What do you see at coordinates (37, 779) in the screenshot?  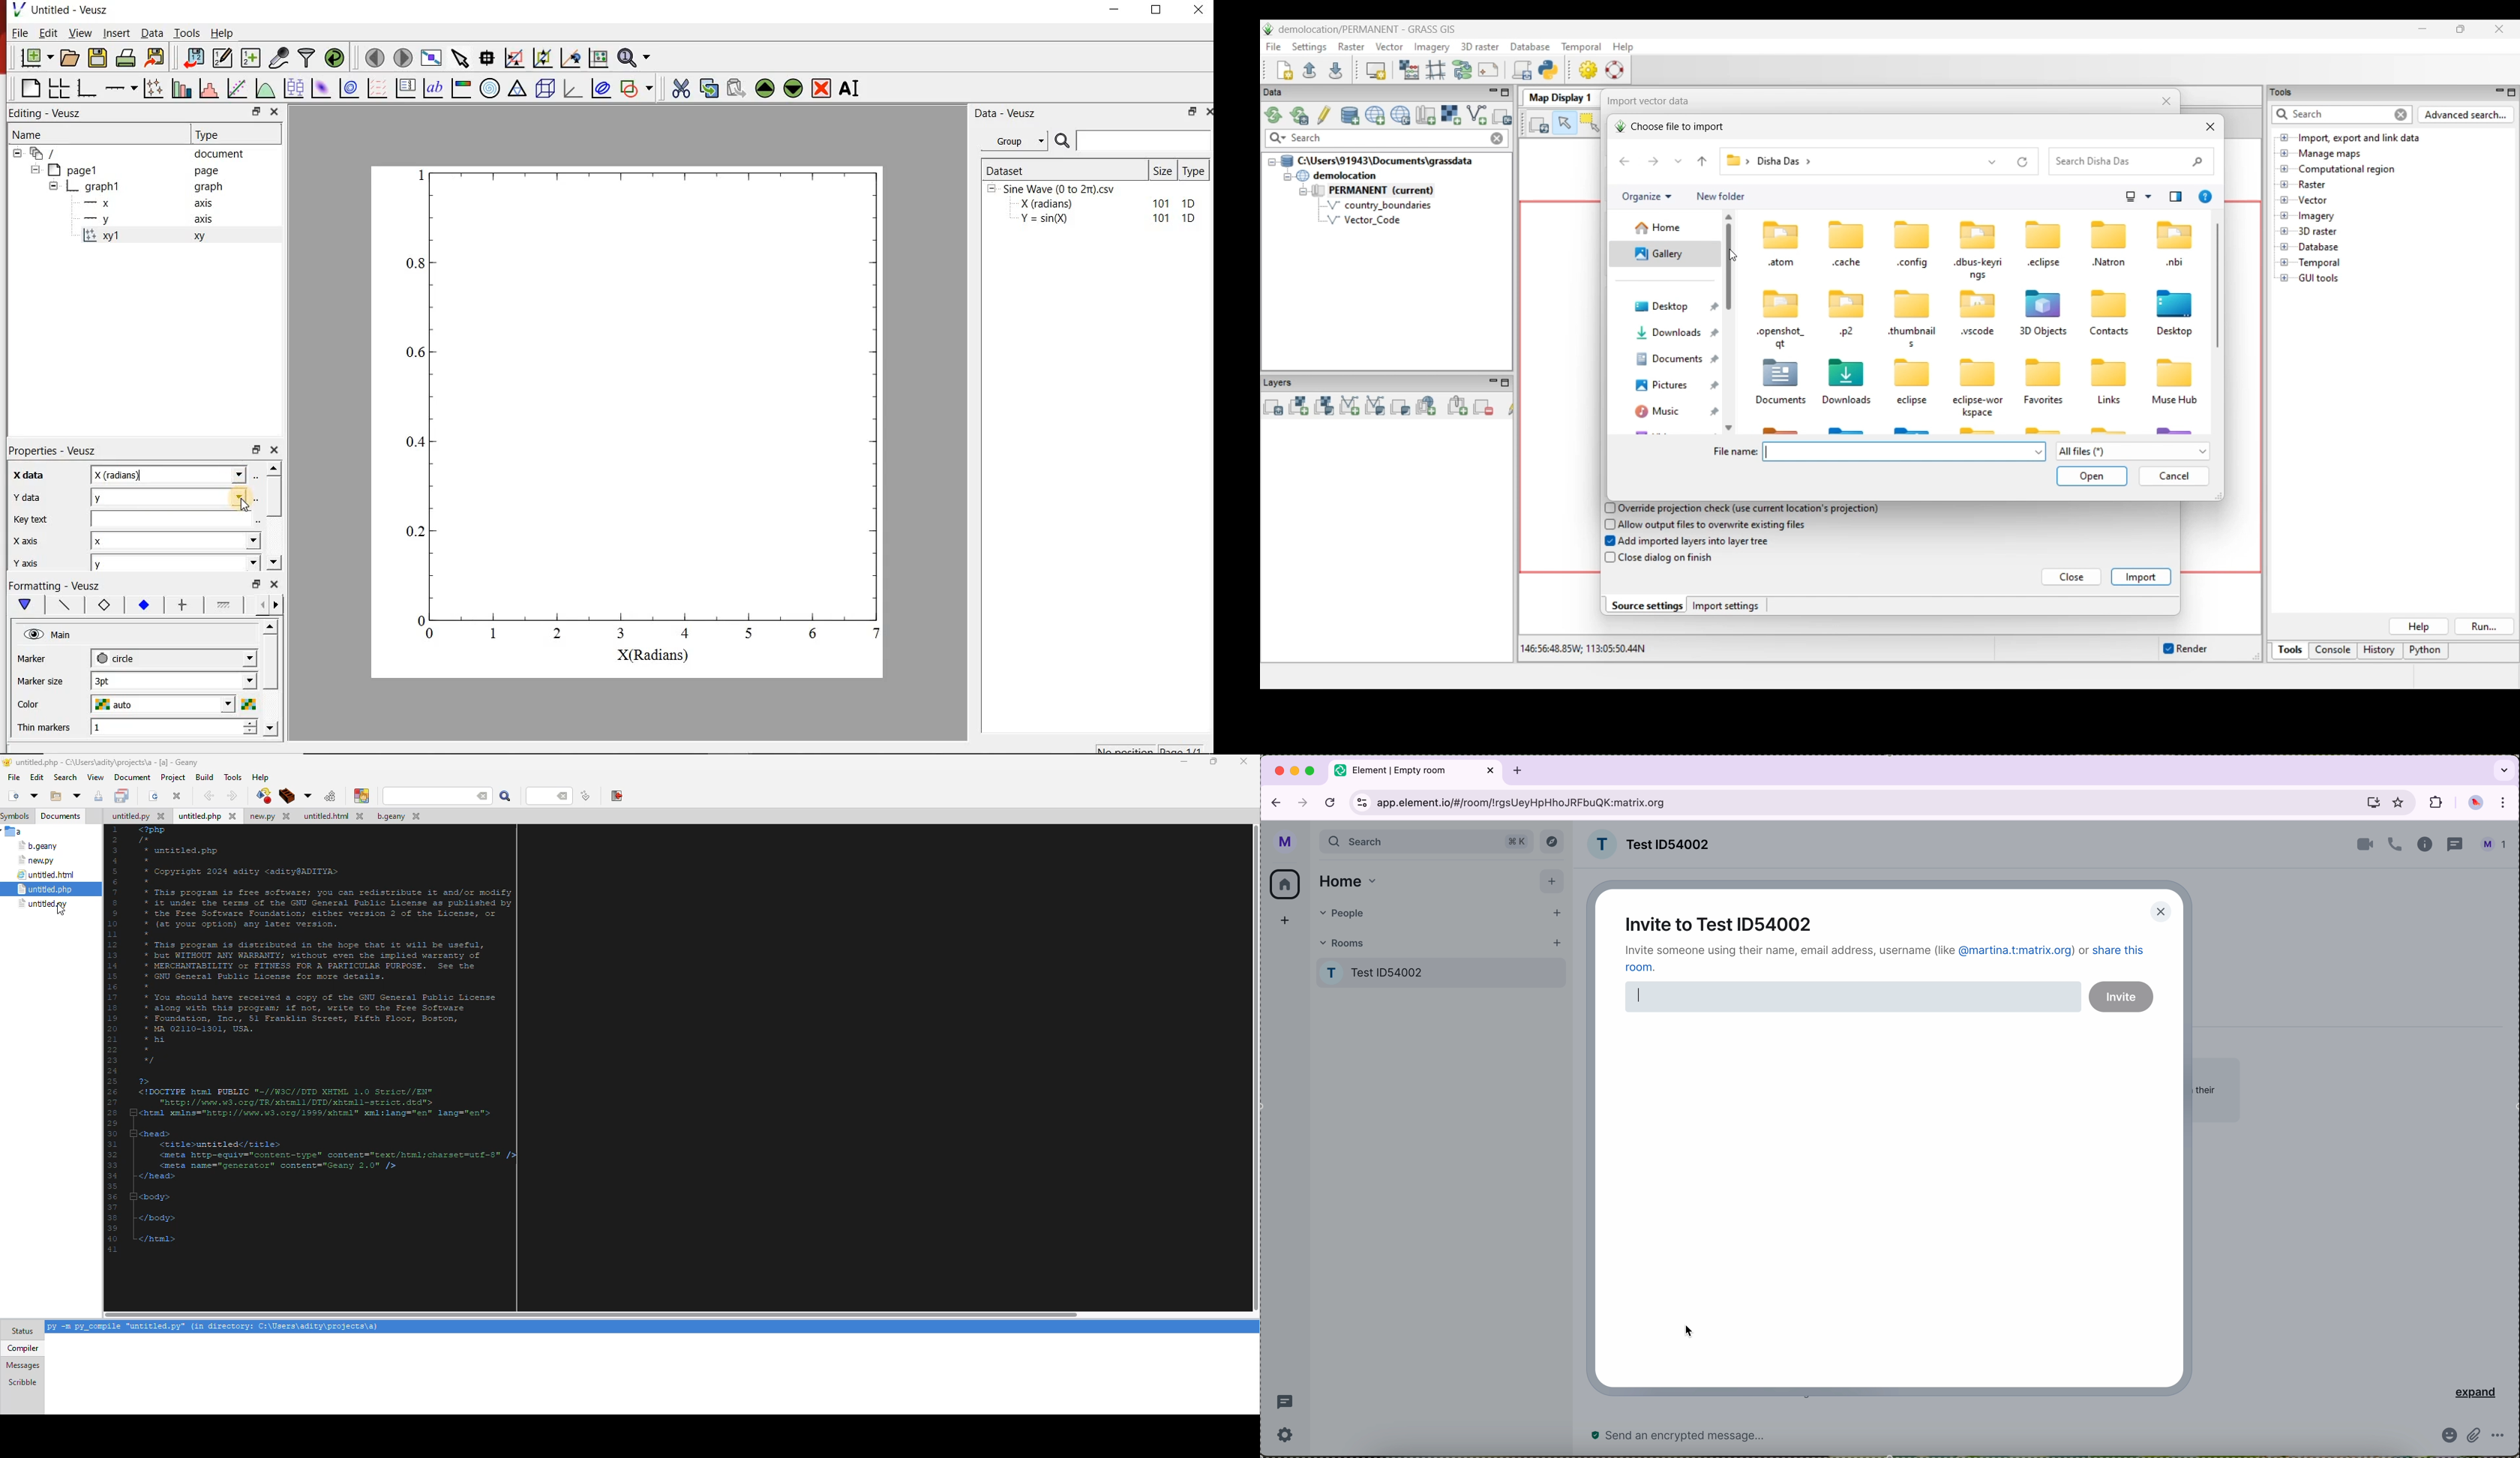 I see `edit` at bounding box center [37, 779].